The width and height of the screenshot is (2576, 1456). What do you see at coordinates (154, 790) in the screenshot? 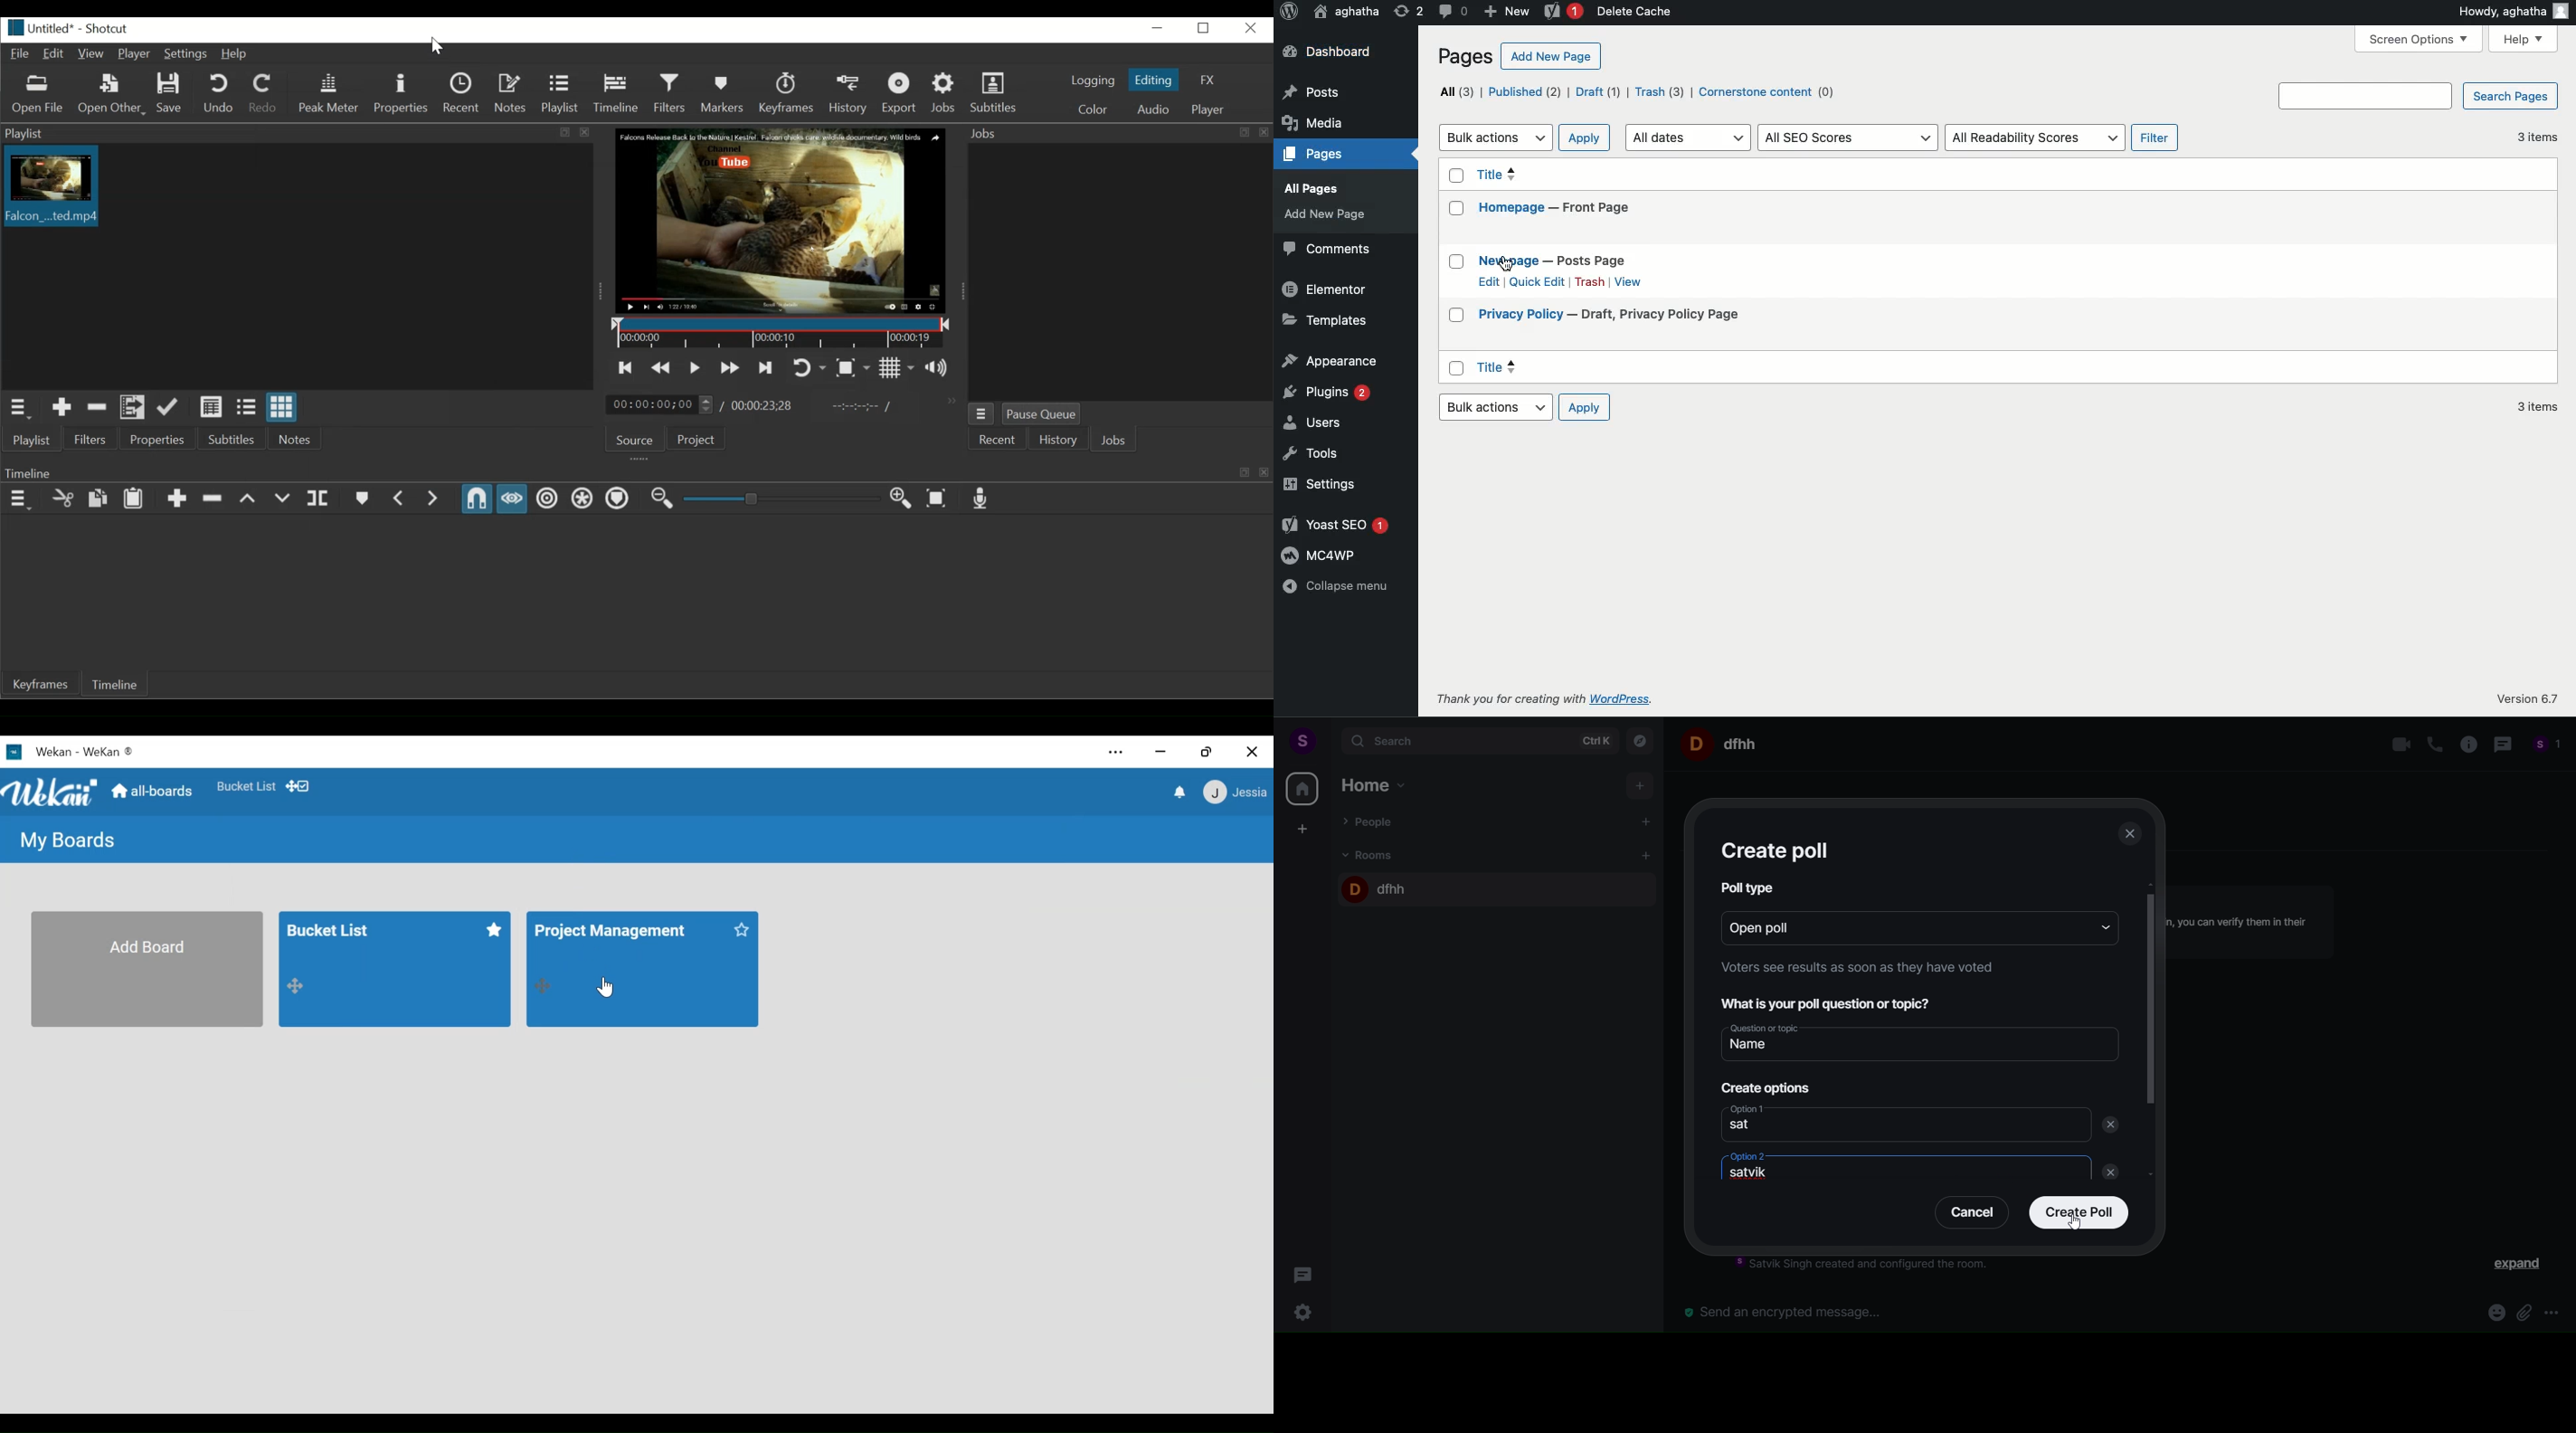
I see `Home (All boards)` at bounding box center [154, 790].